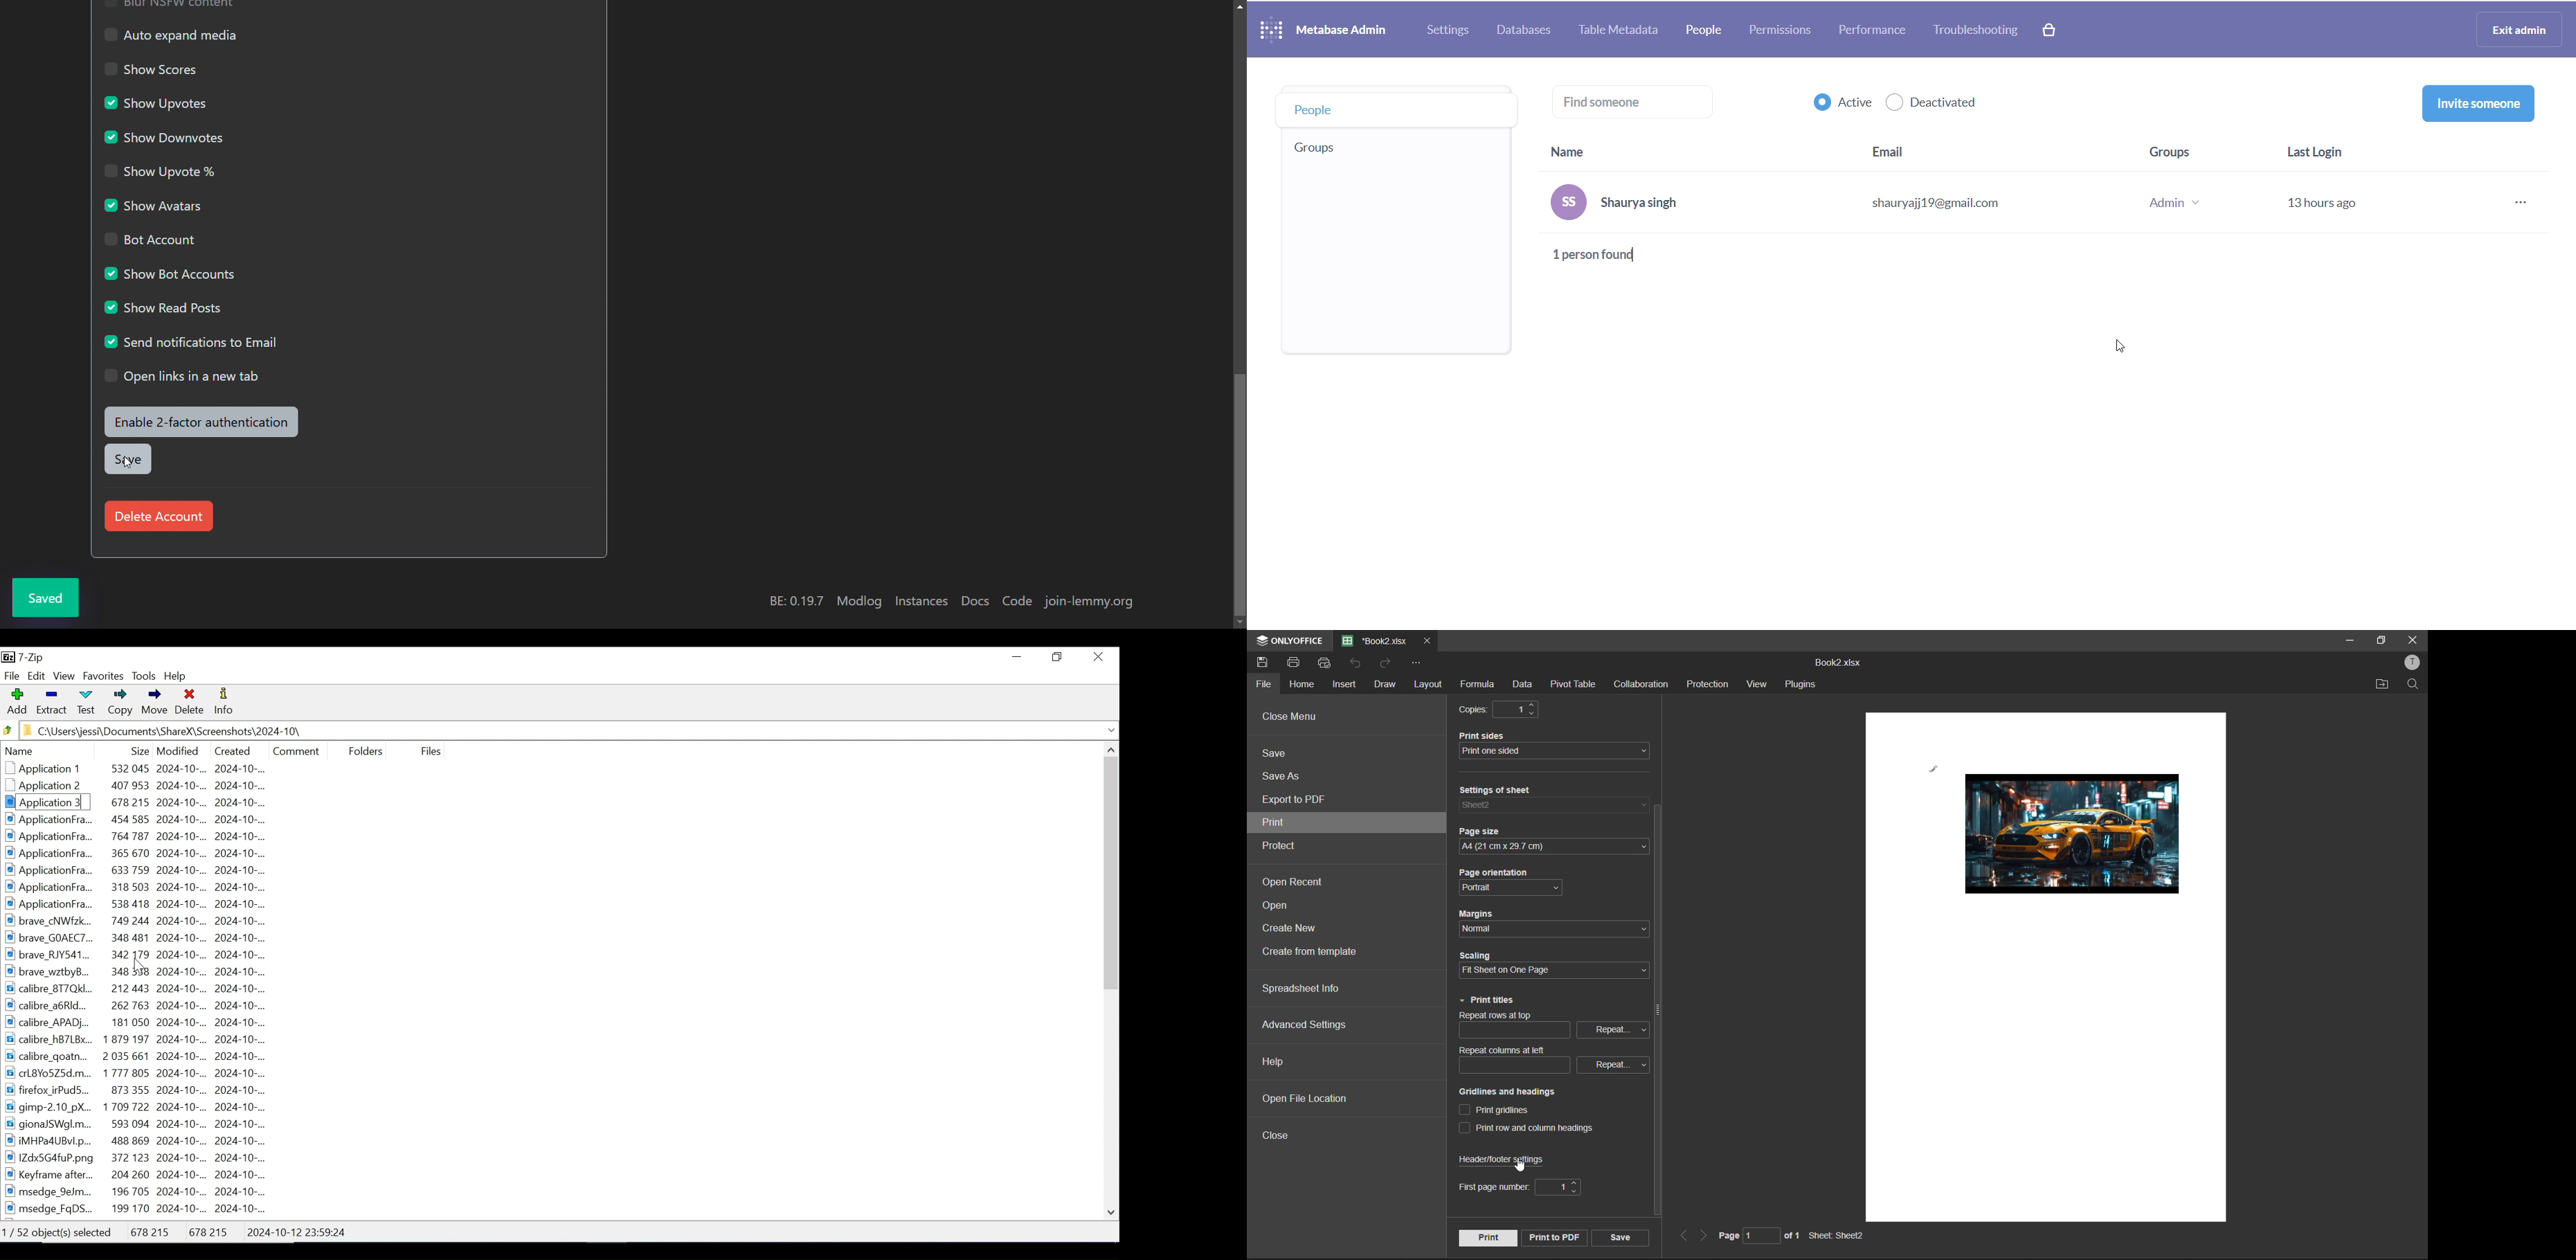 The width and height of the screenshot is (2576, 1260). I want to click on paid version, so click(2051, 29).